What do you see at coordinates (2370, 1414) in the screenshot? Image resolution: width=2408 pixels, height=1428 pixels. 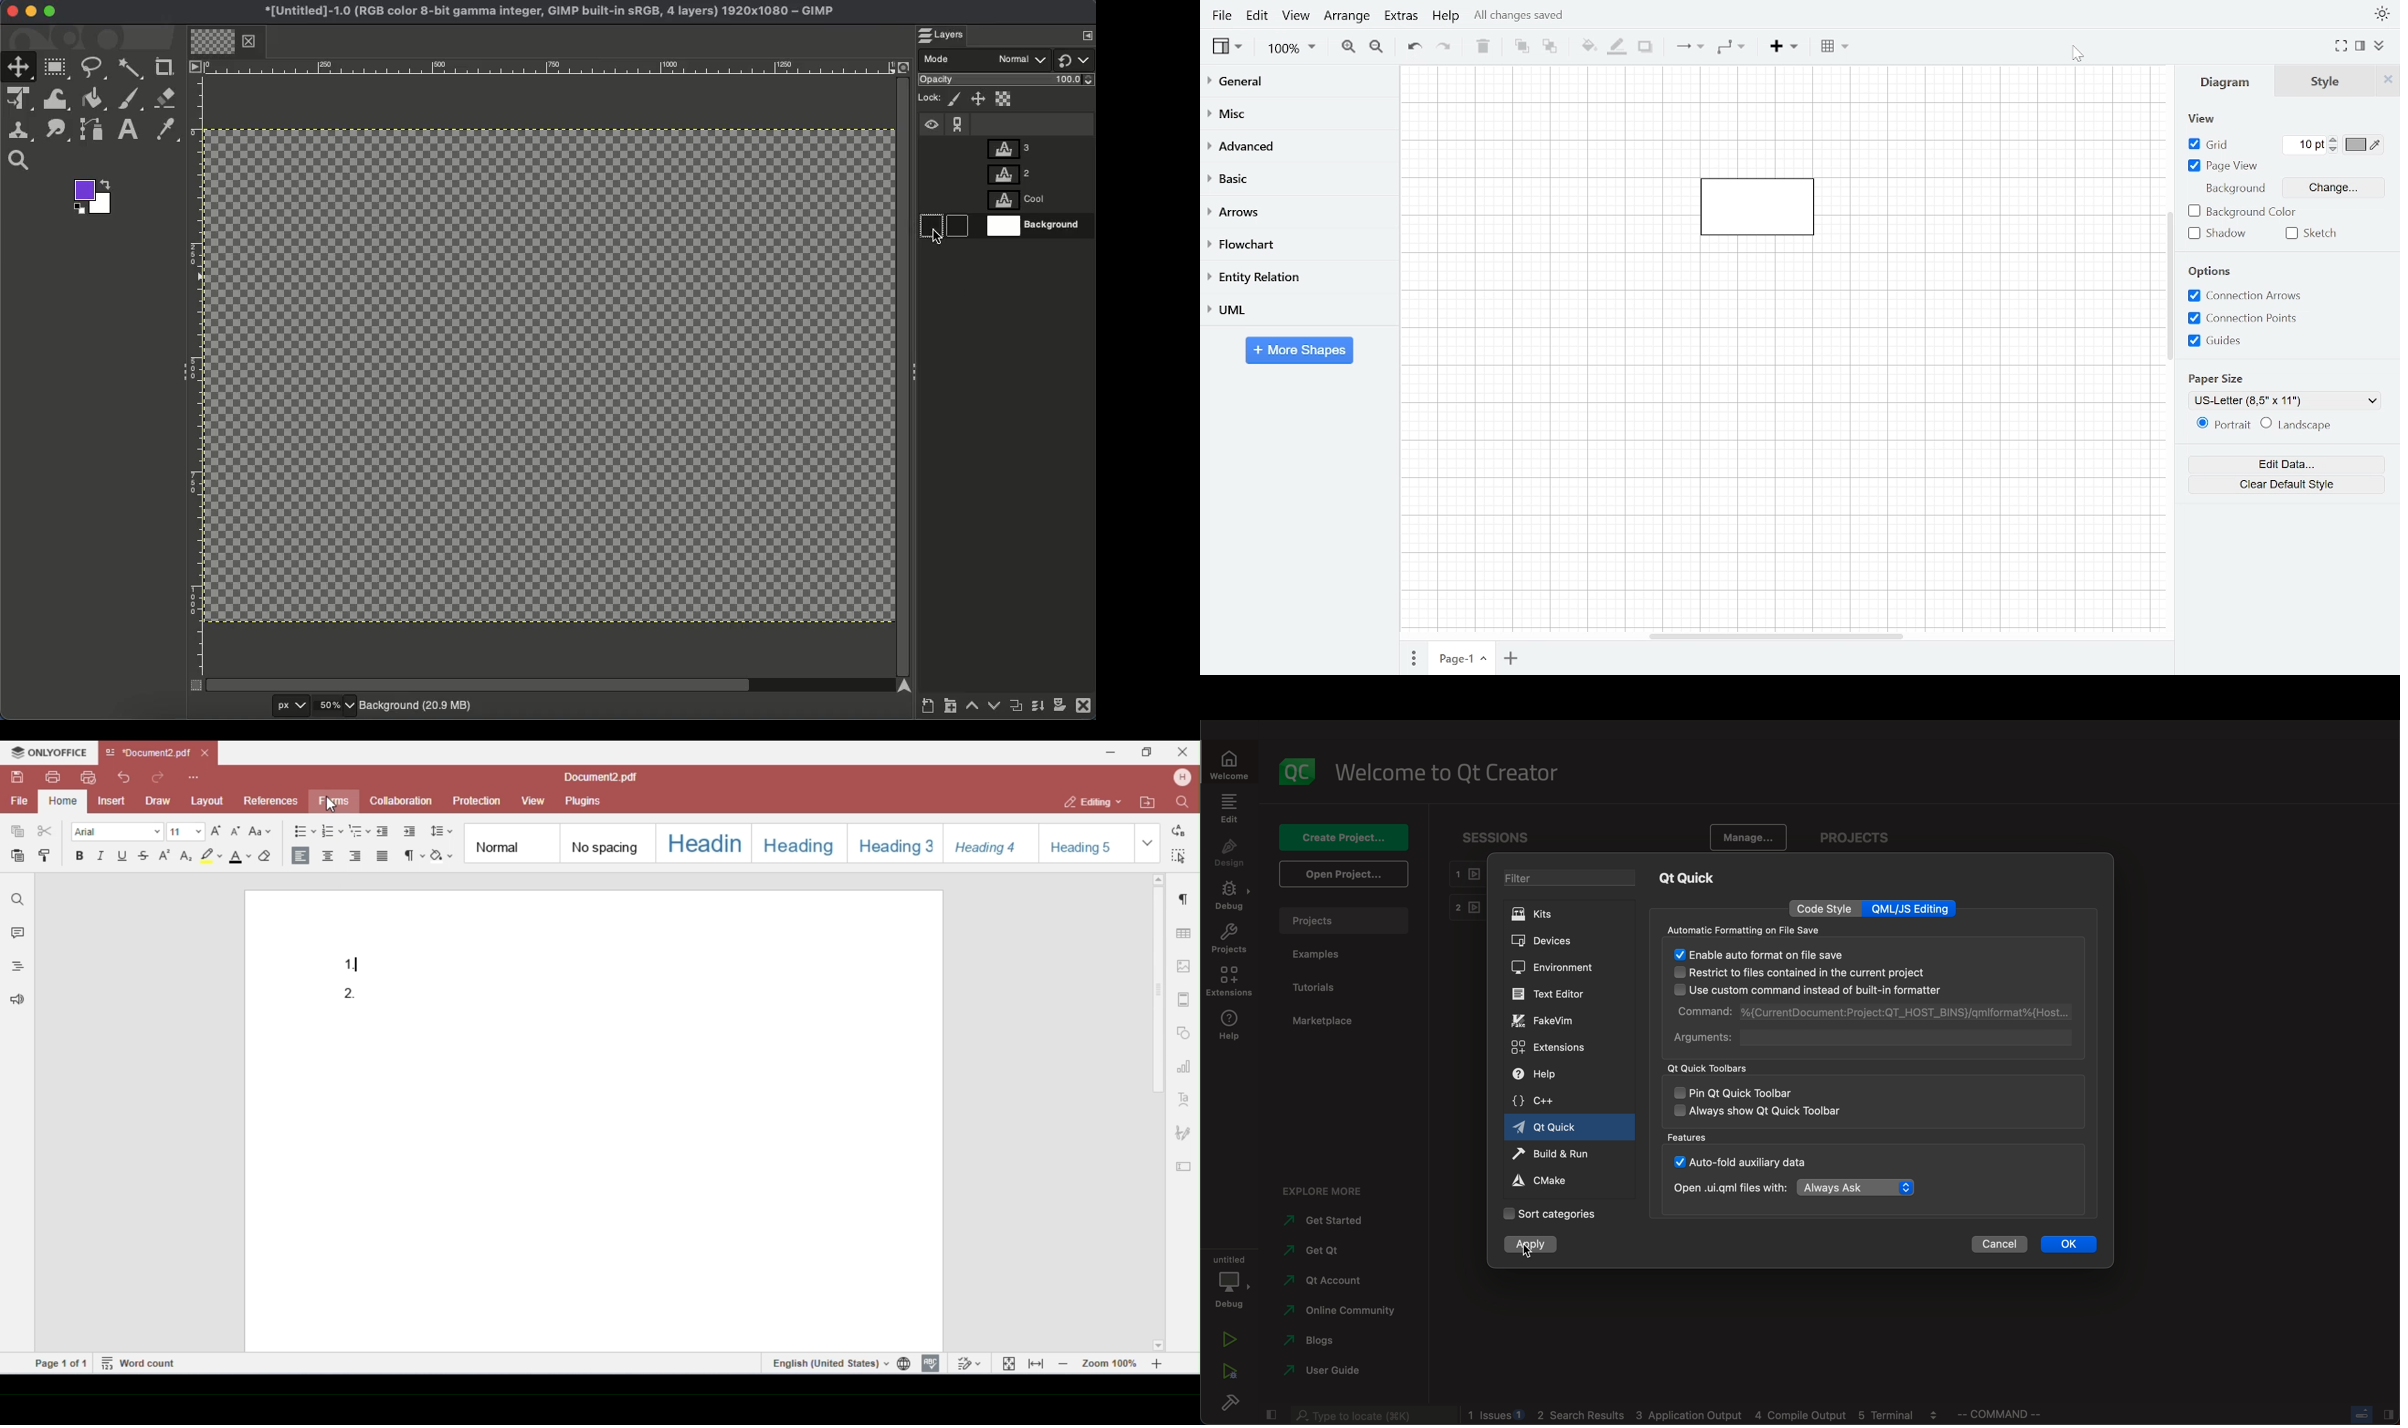 I see `close slide bar` at bounding box center [2370, 1414].